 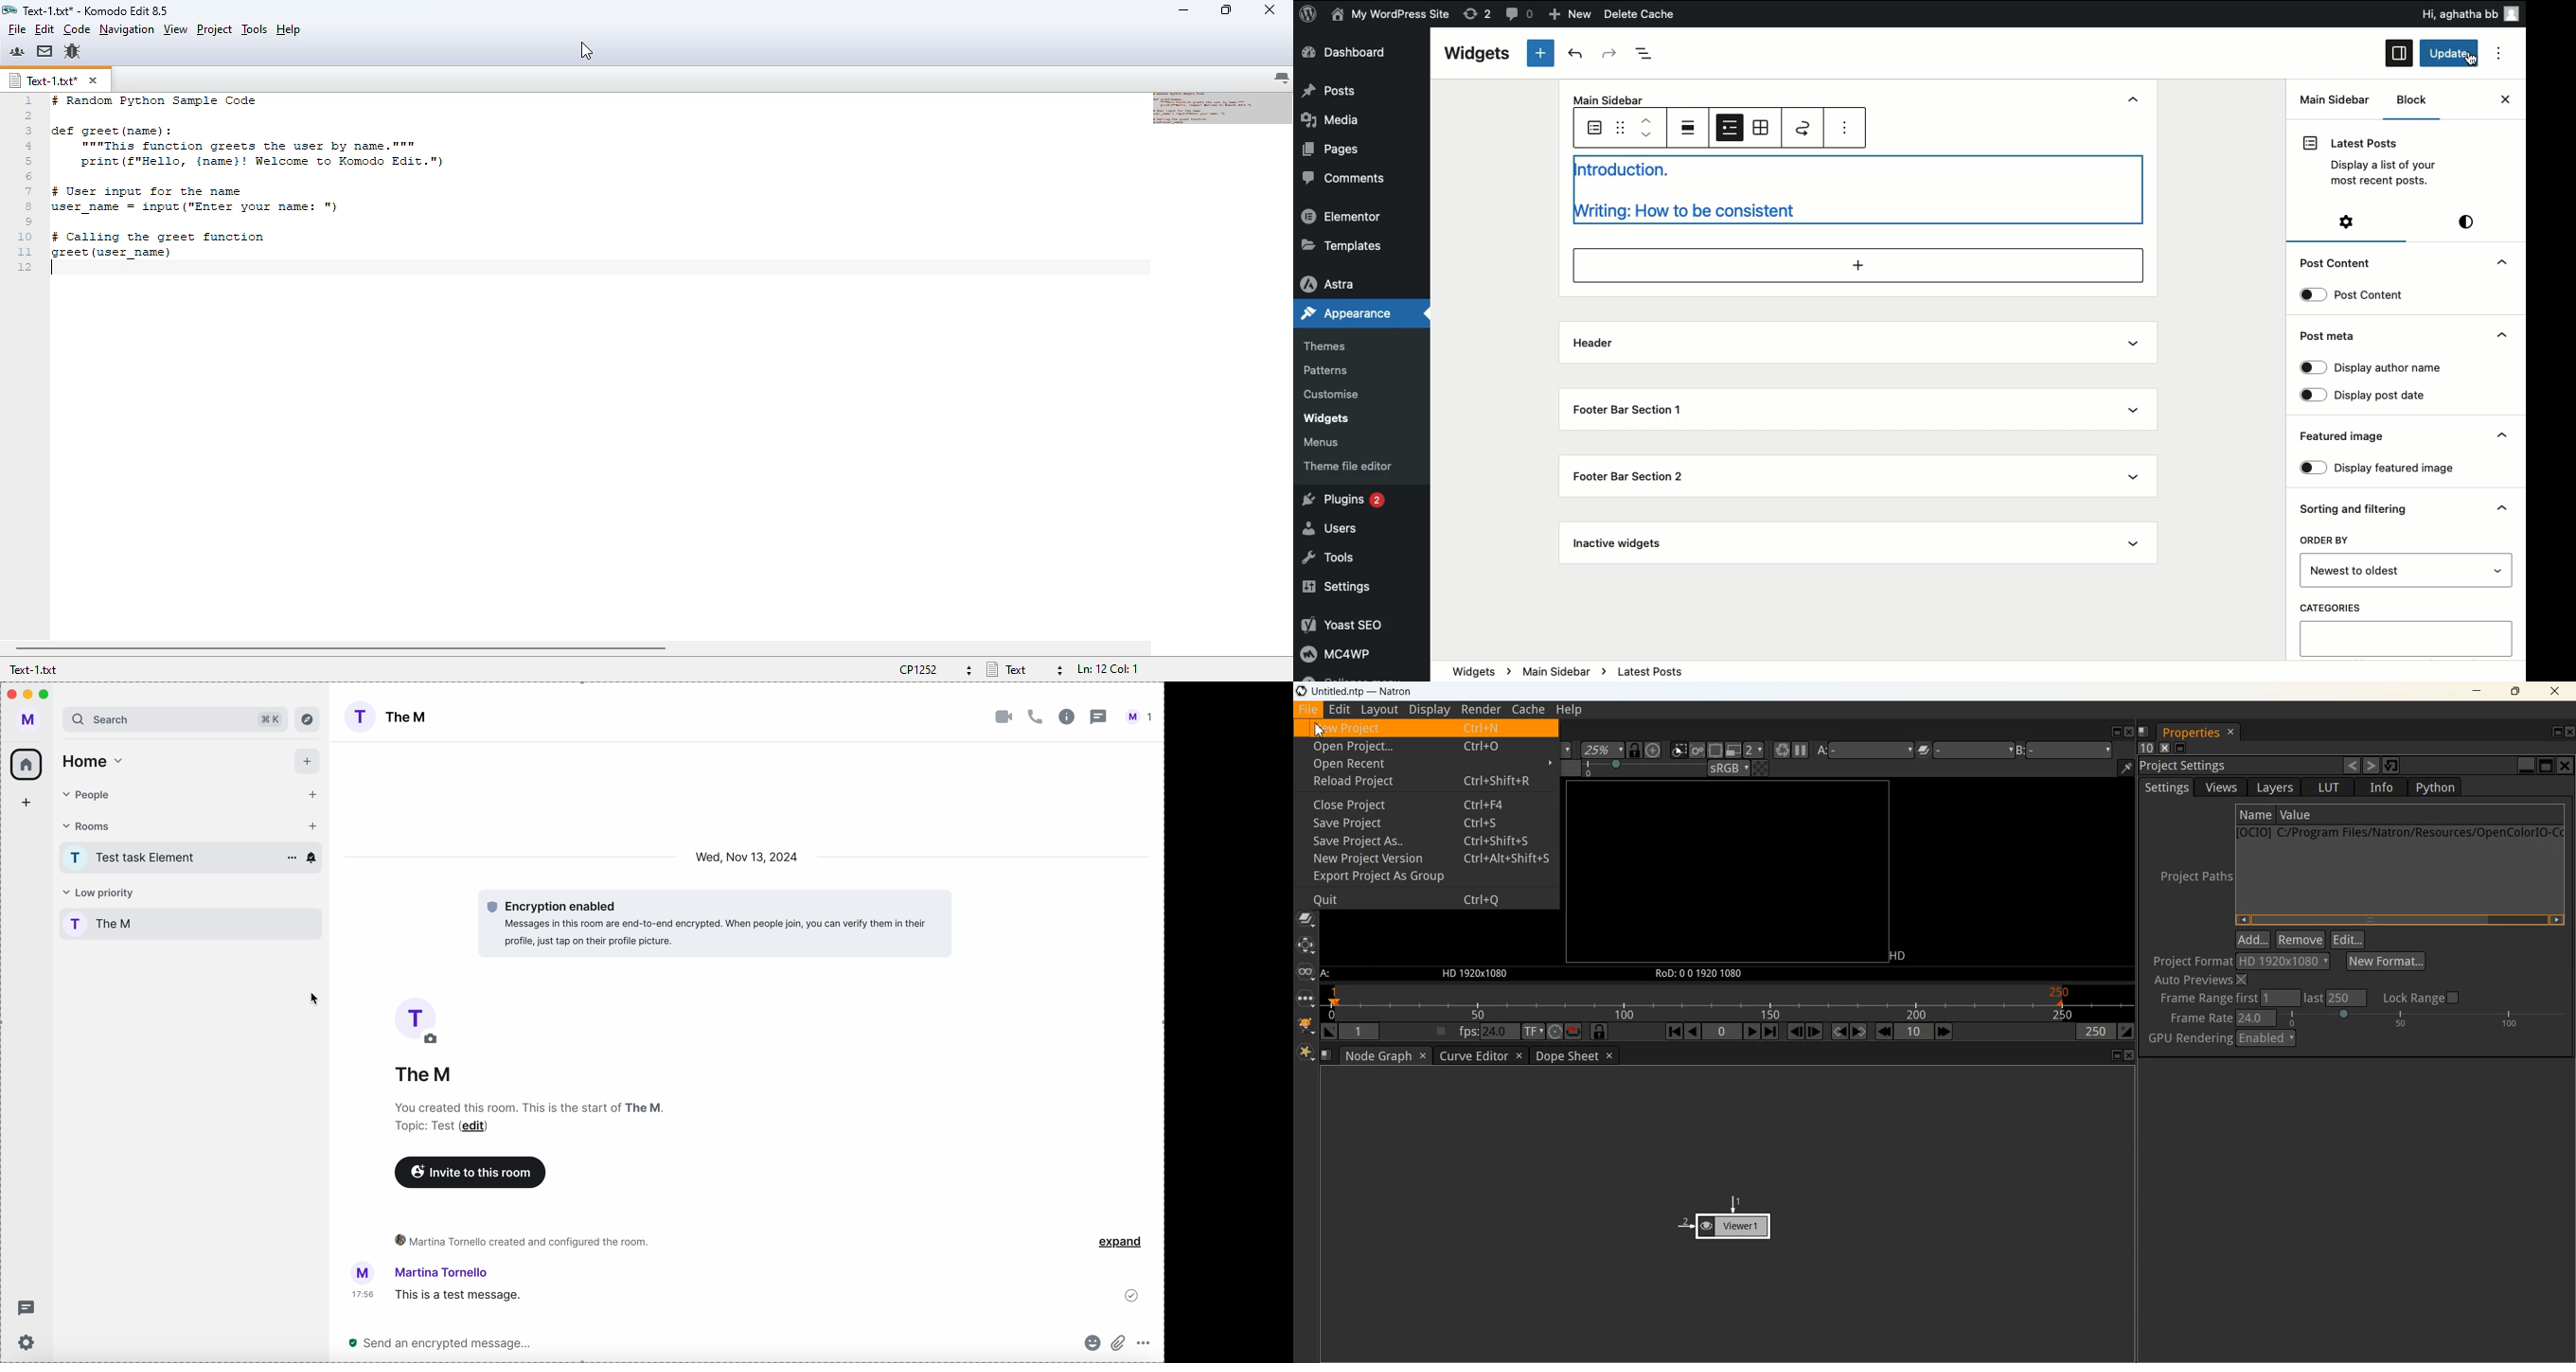 I want to click on activated notifications, so click(x=312, y=858).